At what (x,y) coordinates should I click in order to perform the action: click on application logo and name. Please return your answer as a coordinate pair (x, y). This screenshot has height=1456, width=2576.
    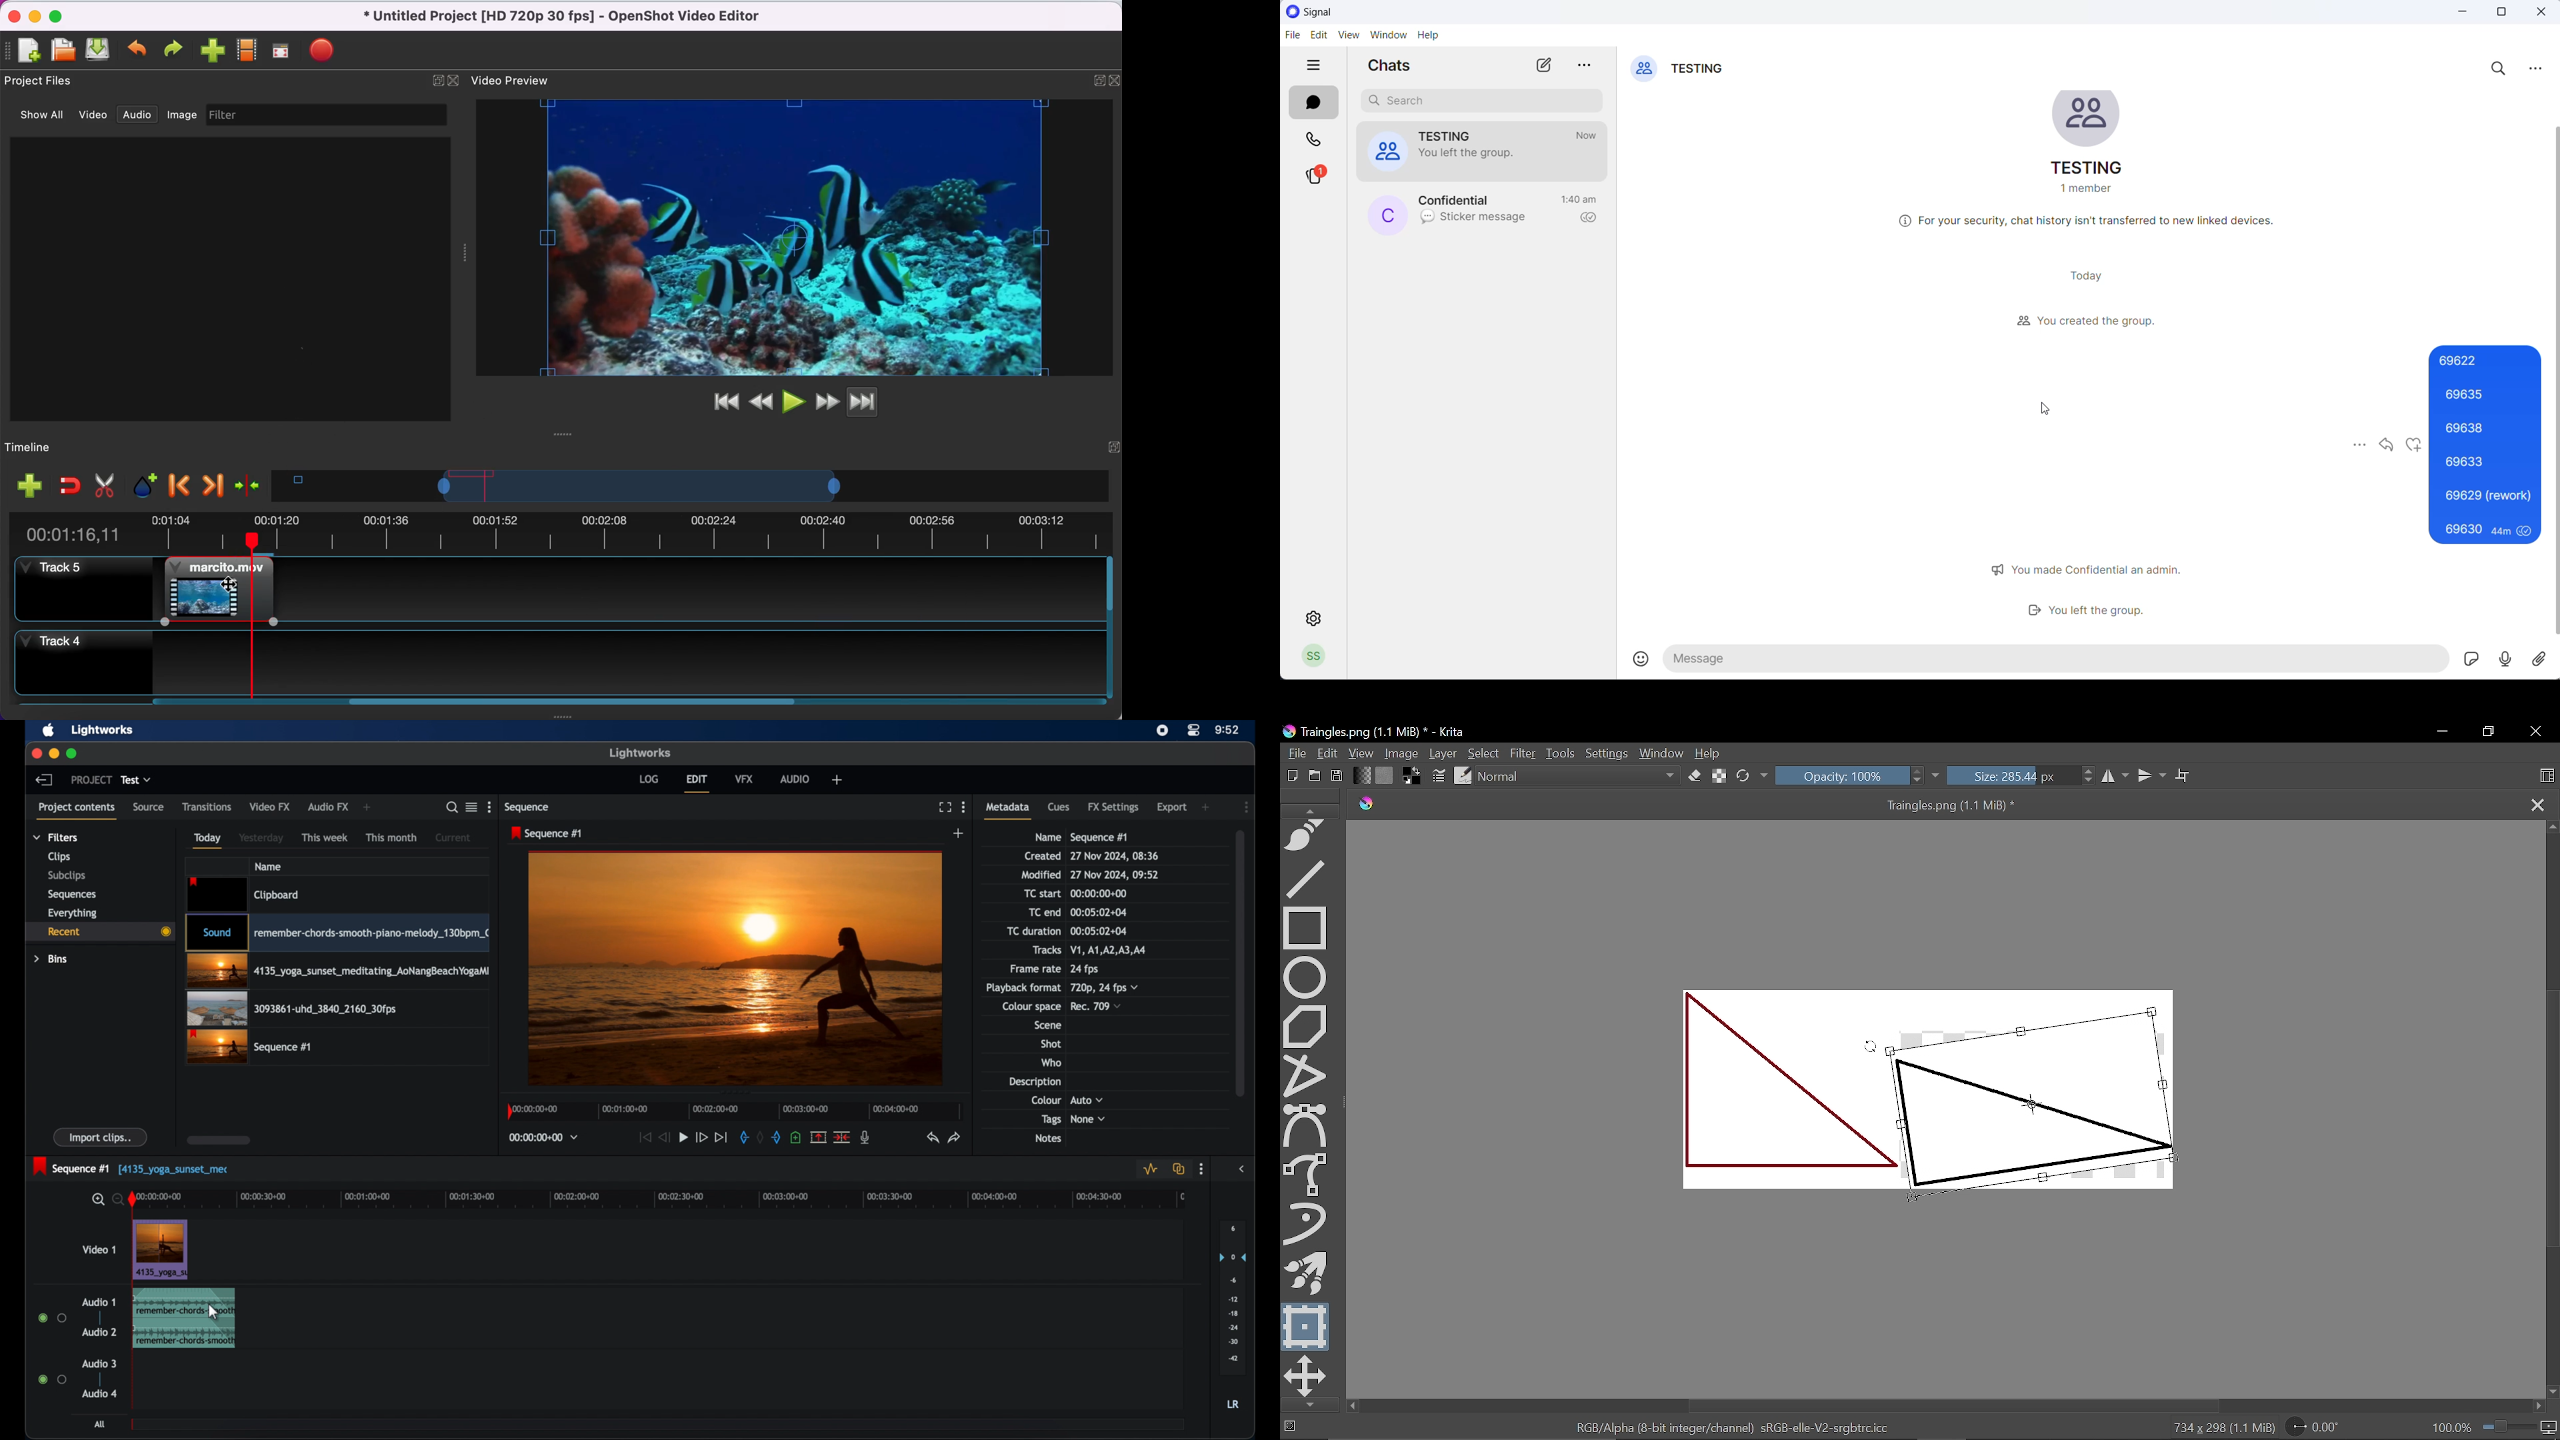
    Looking at the image, I should click on (1335, 11).